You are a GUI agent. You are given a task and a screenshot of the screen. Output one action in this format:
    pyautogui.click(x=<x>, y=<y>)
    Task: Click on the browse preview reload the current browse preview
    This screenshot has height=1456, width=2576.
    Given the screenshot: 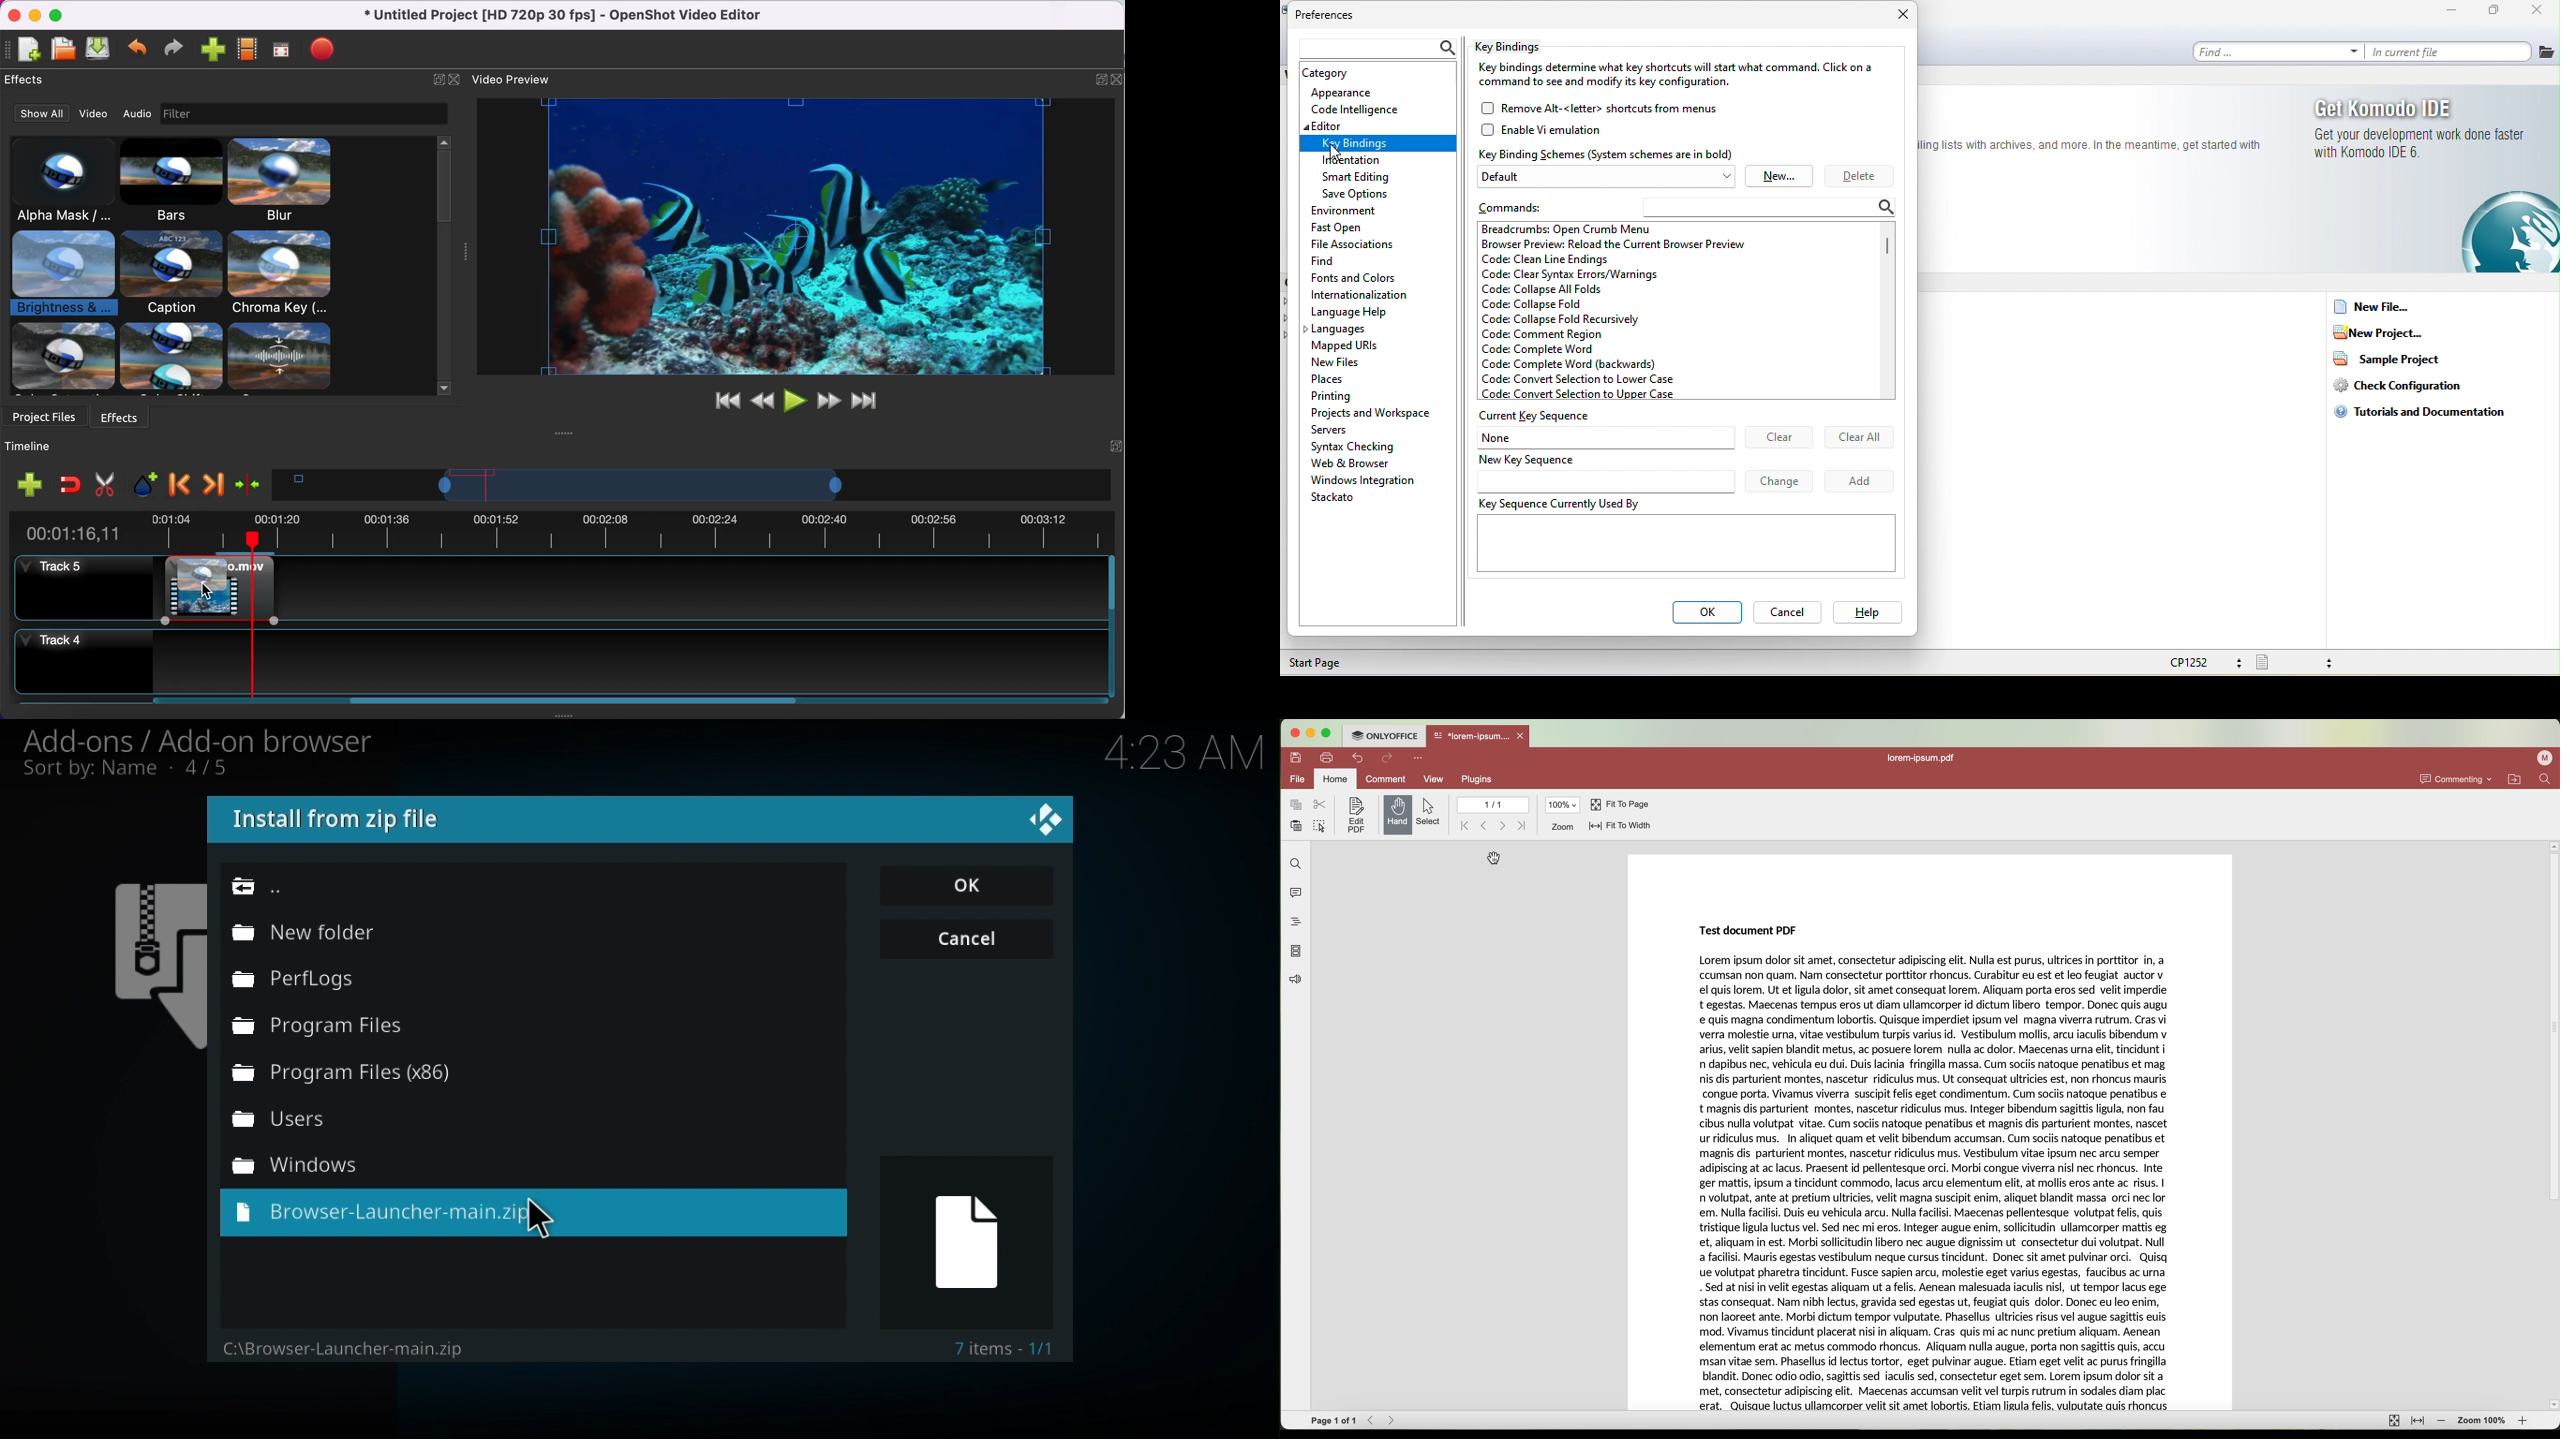 What is the action you would take?
    pyautogui.click(x=1615, y=245)
    